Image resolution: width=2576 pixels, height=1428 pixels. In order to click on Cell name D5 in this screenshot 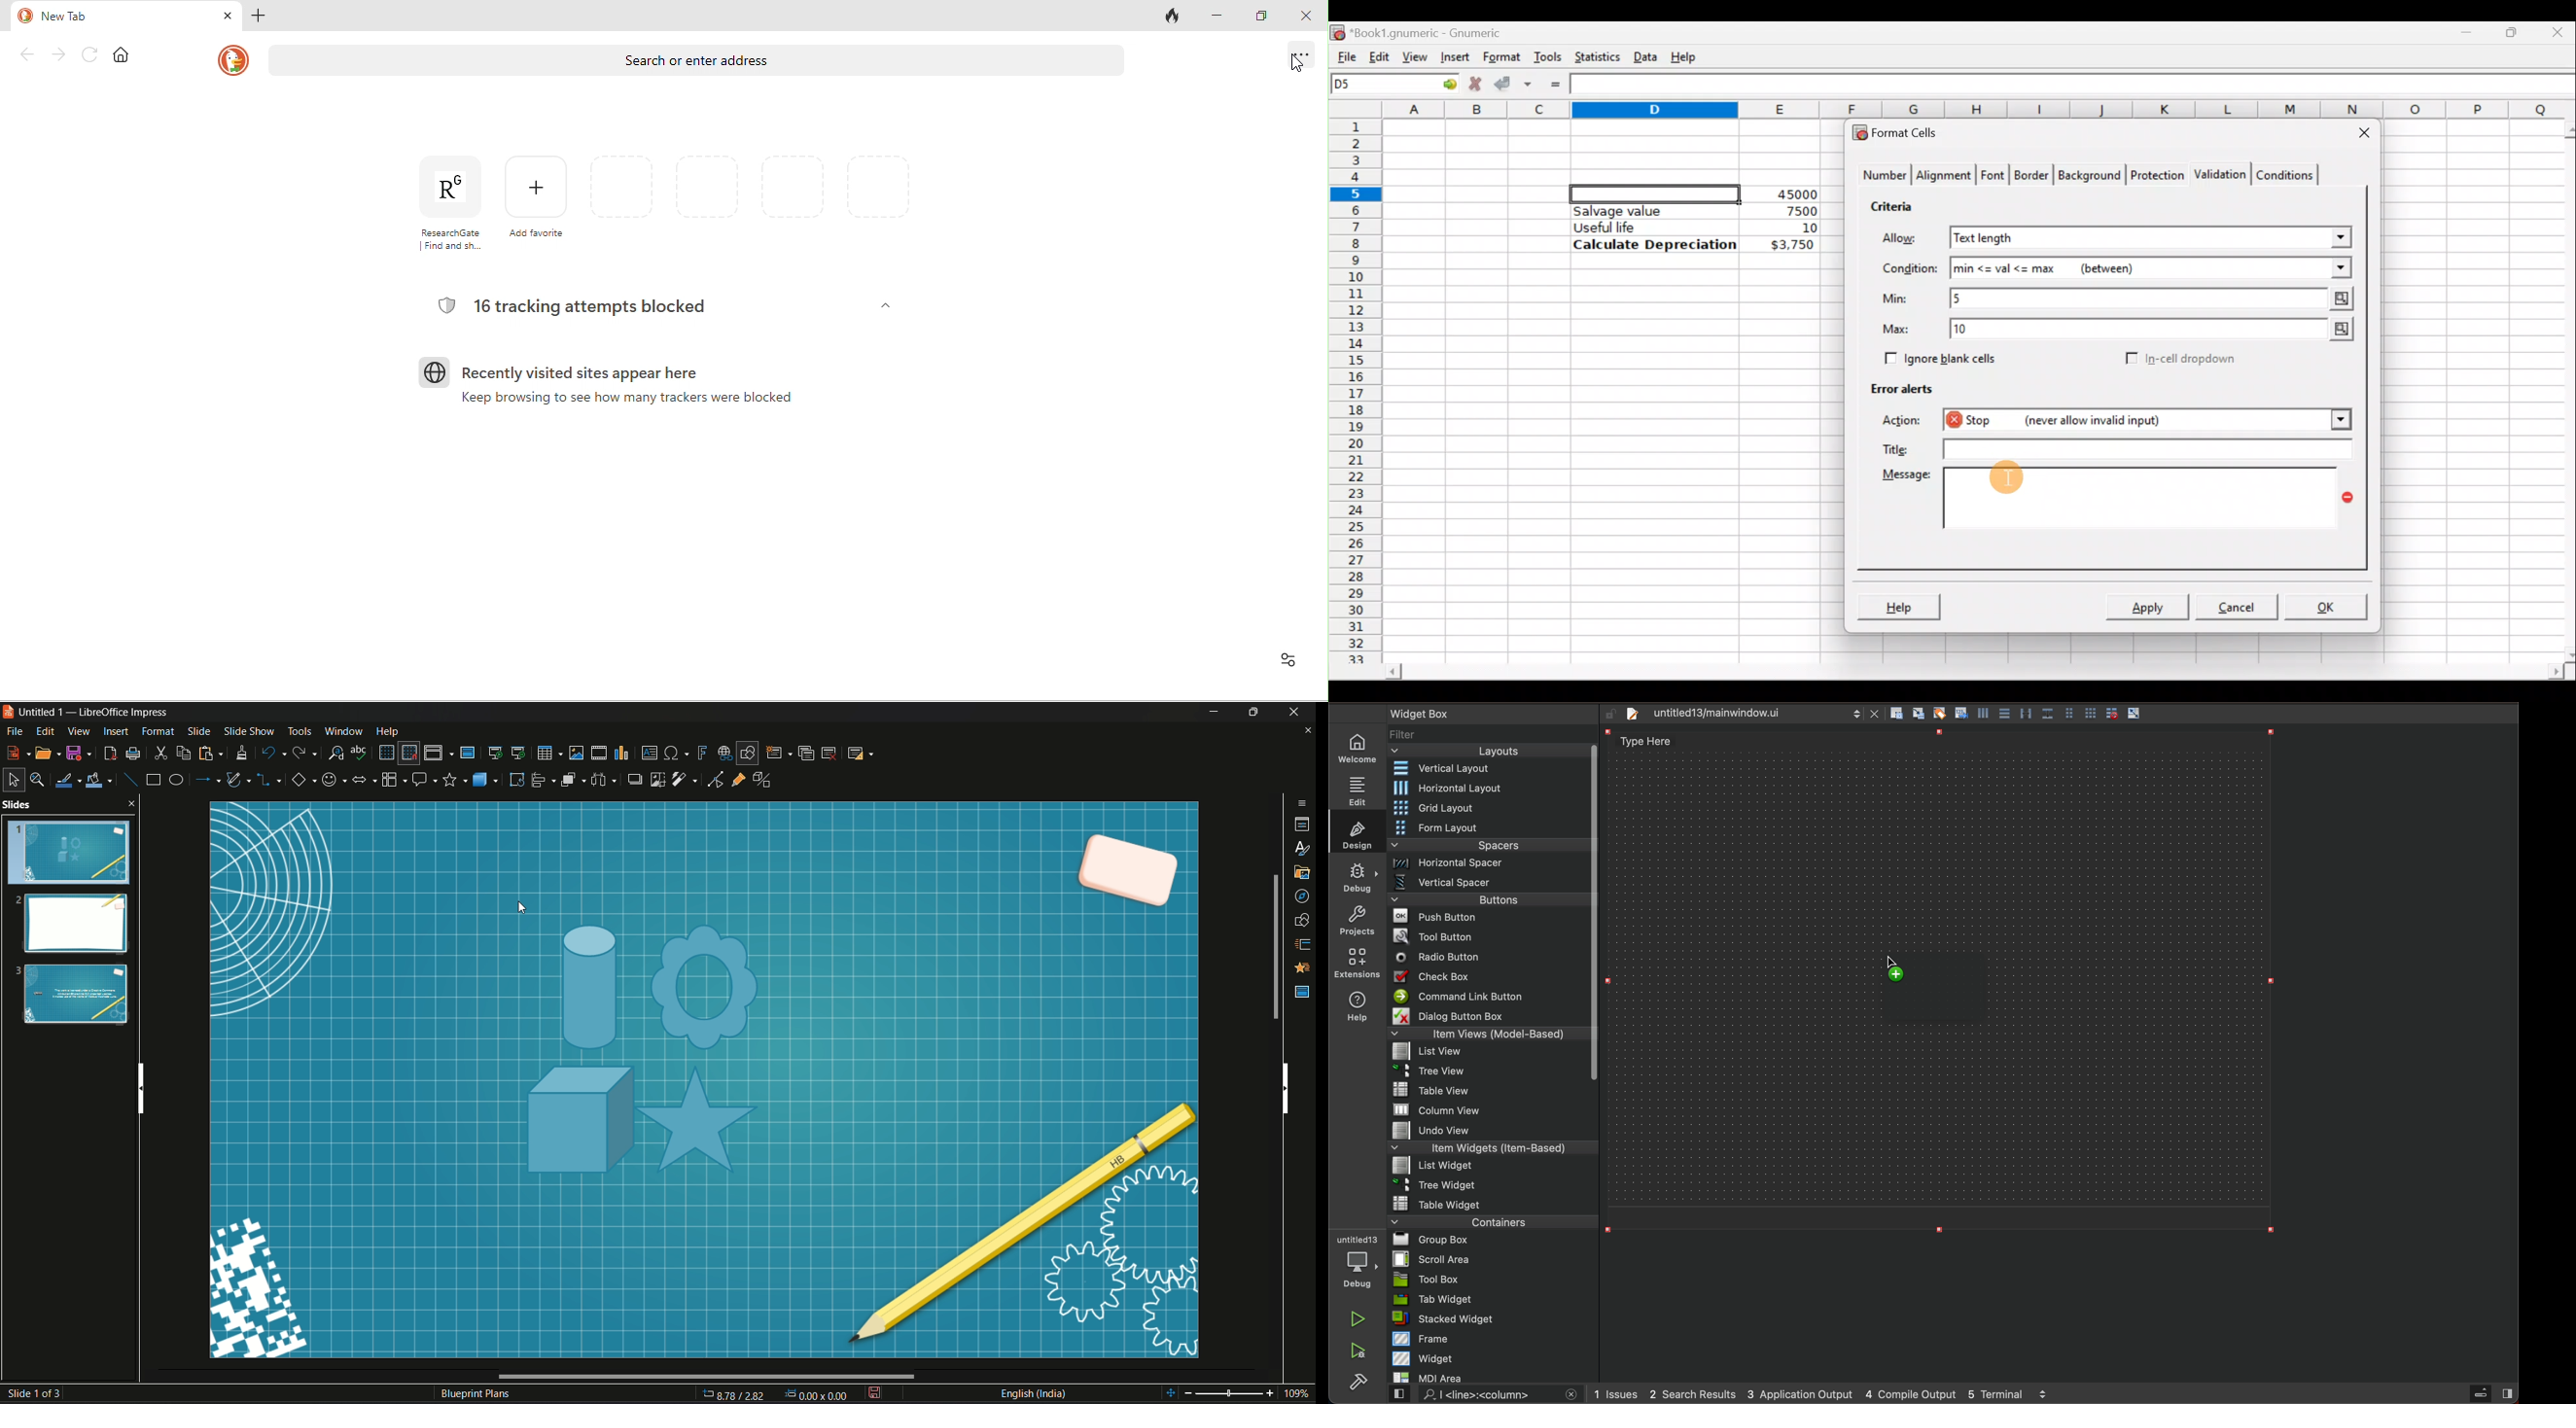, I will do `click(1379, 85)`.